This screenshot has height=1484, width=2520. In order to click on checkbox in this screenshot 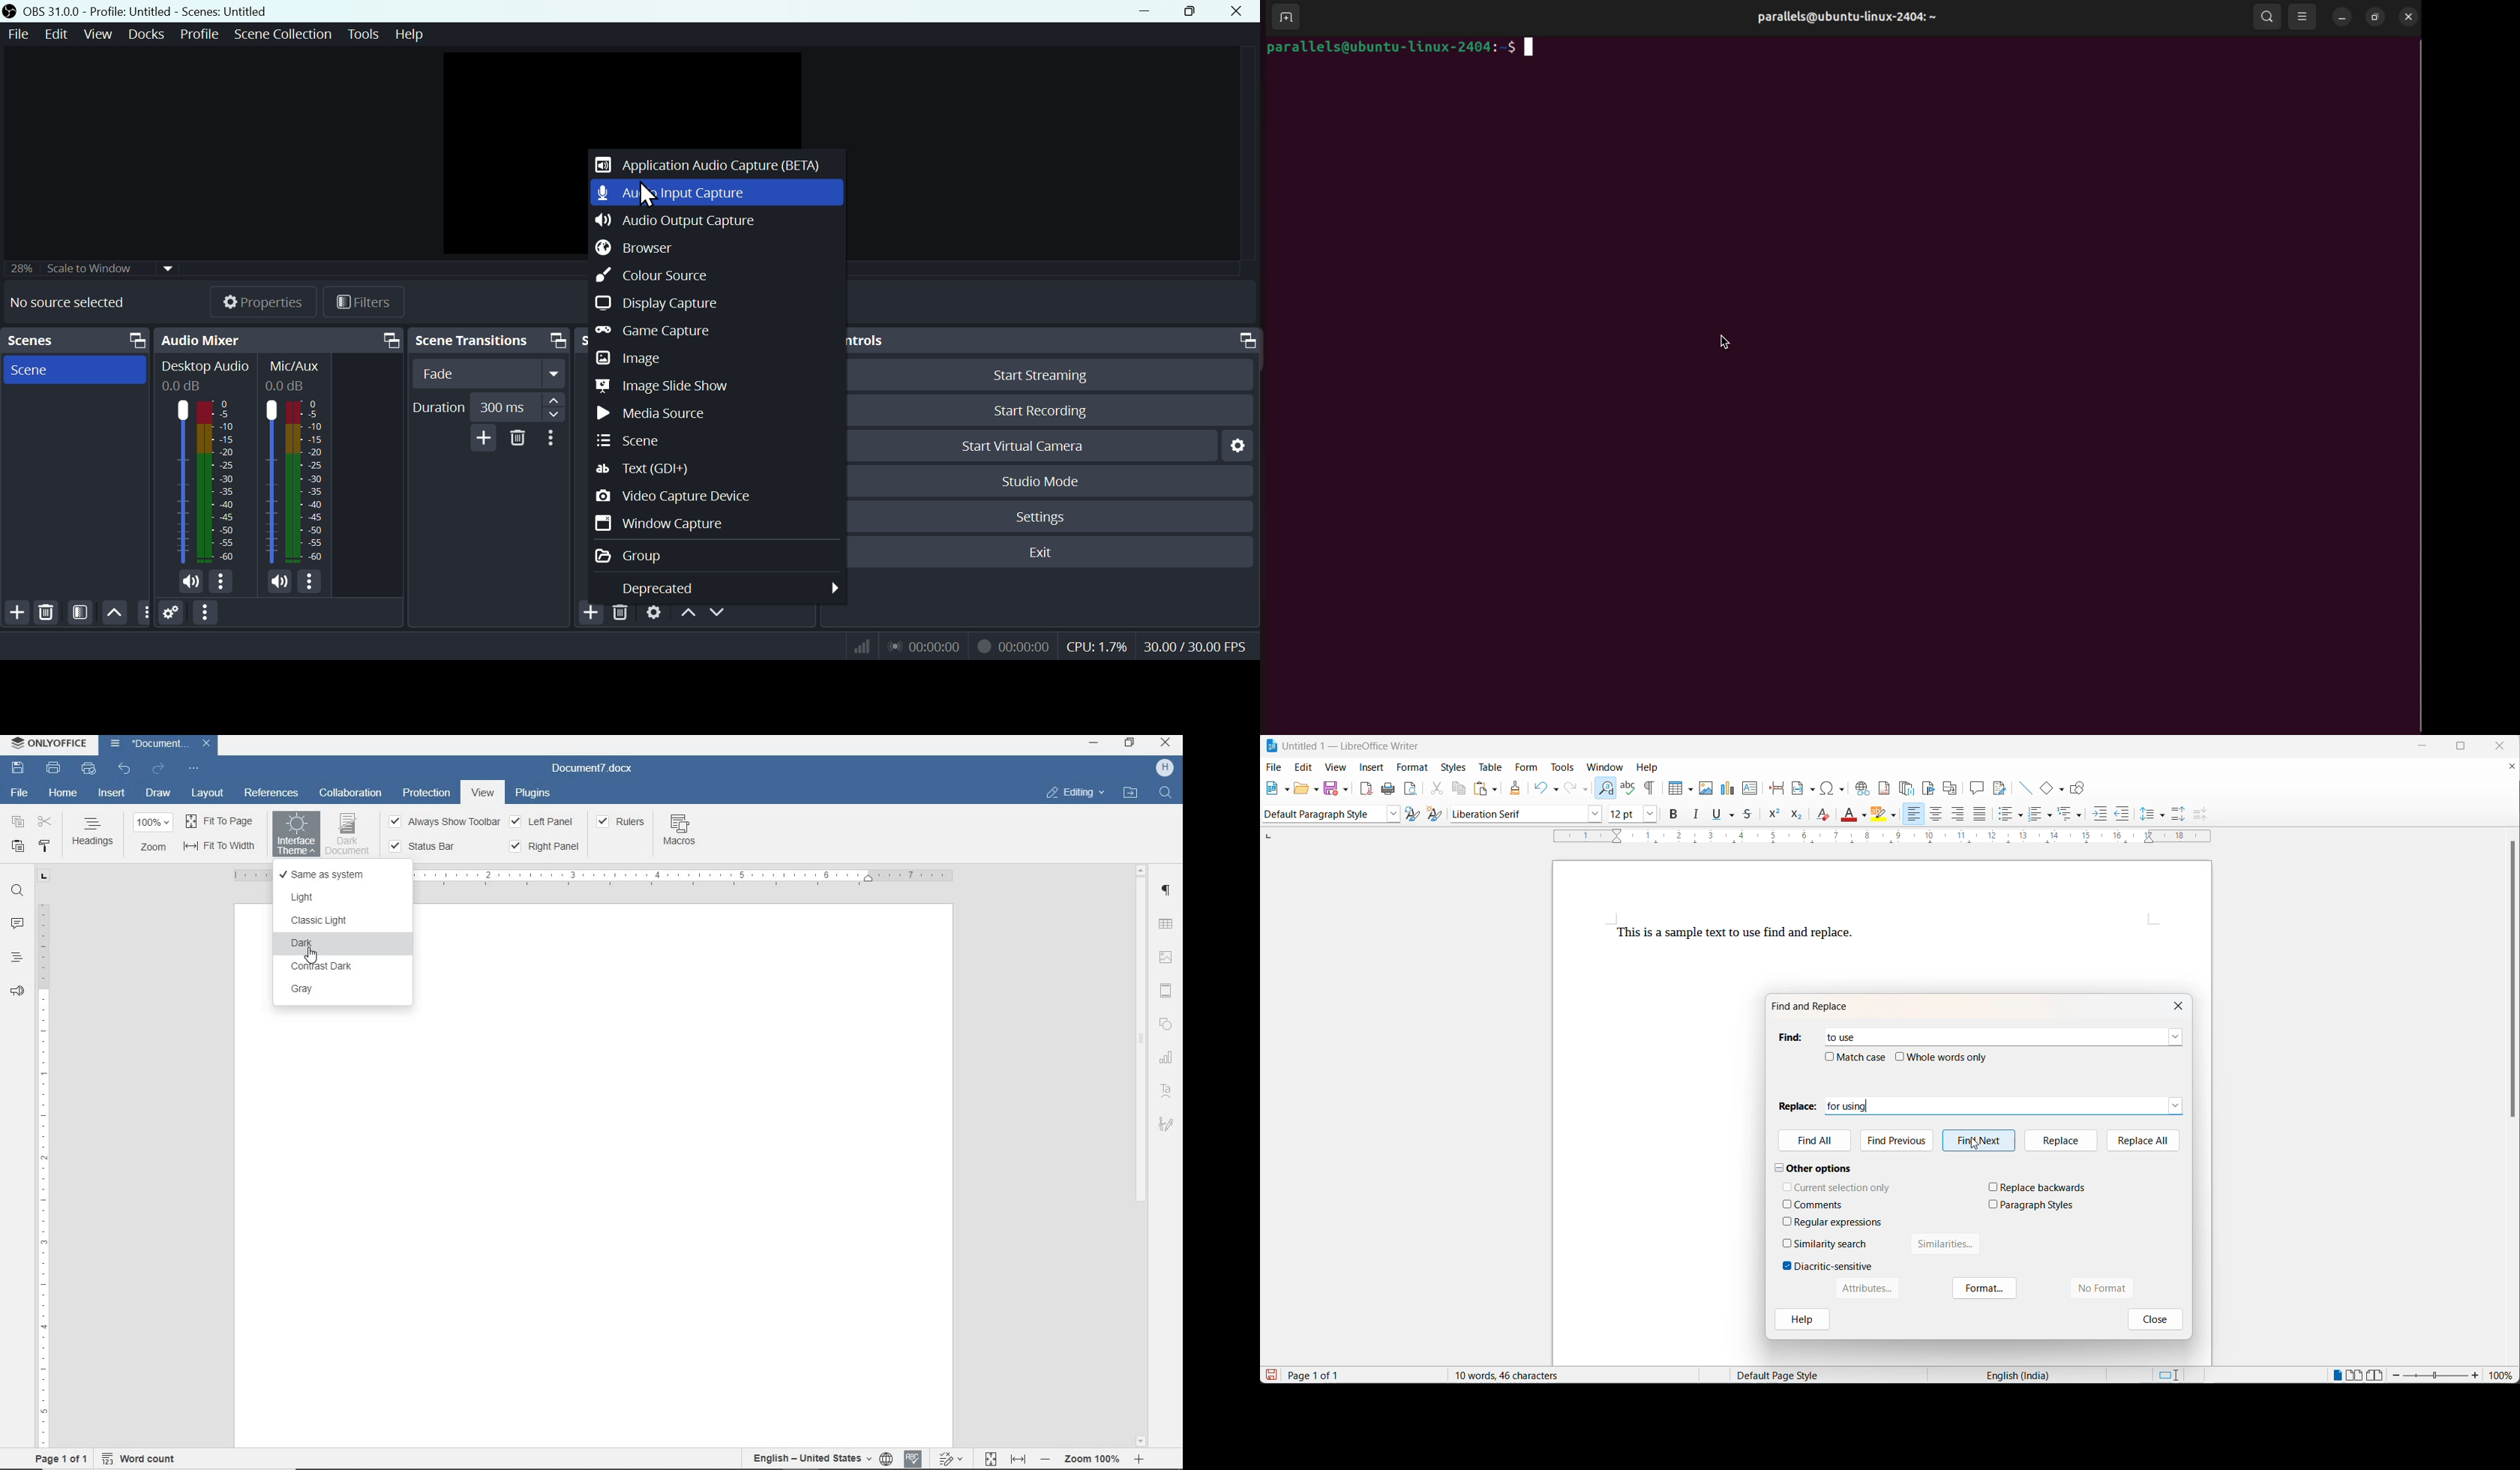, I will do `click(1787, 1186)`.